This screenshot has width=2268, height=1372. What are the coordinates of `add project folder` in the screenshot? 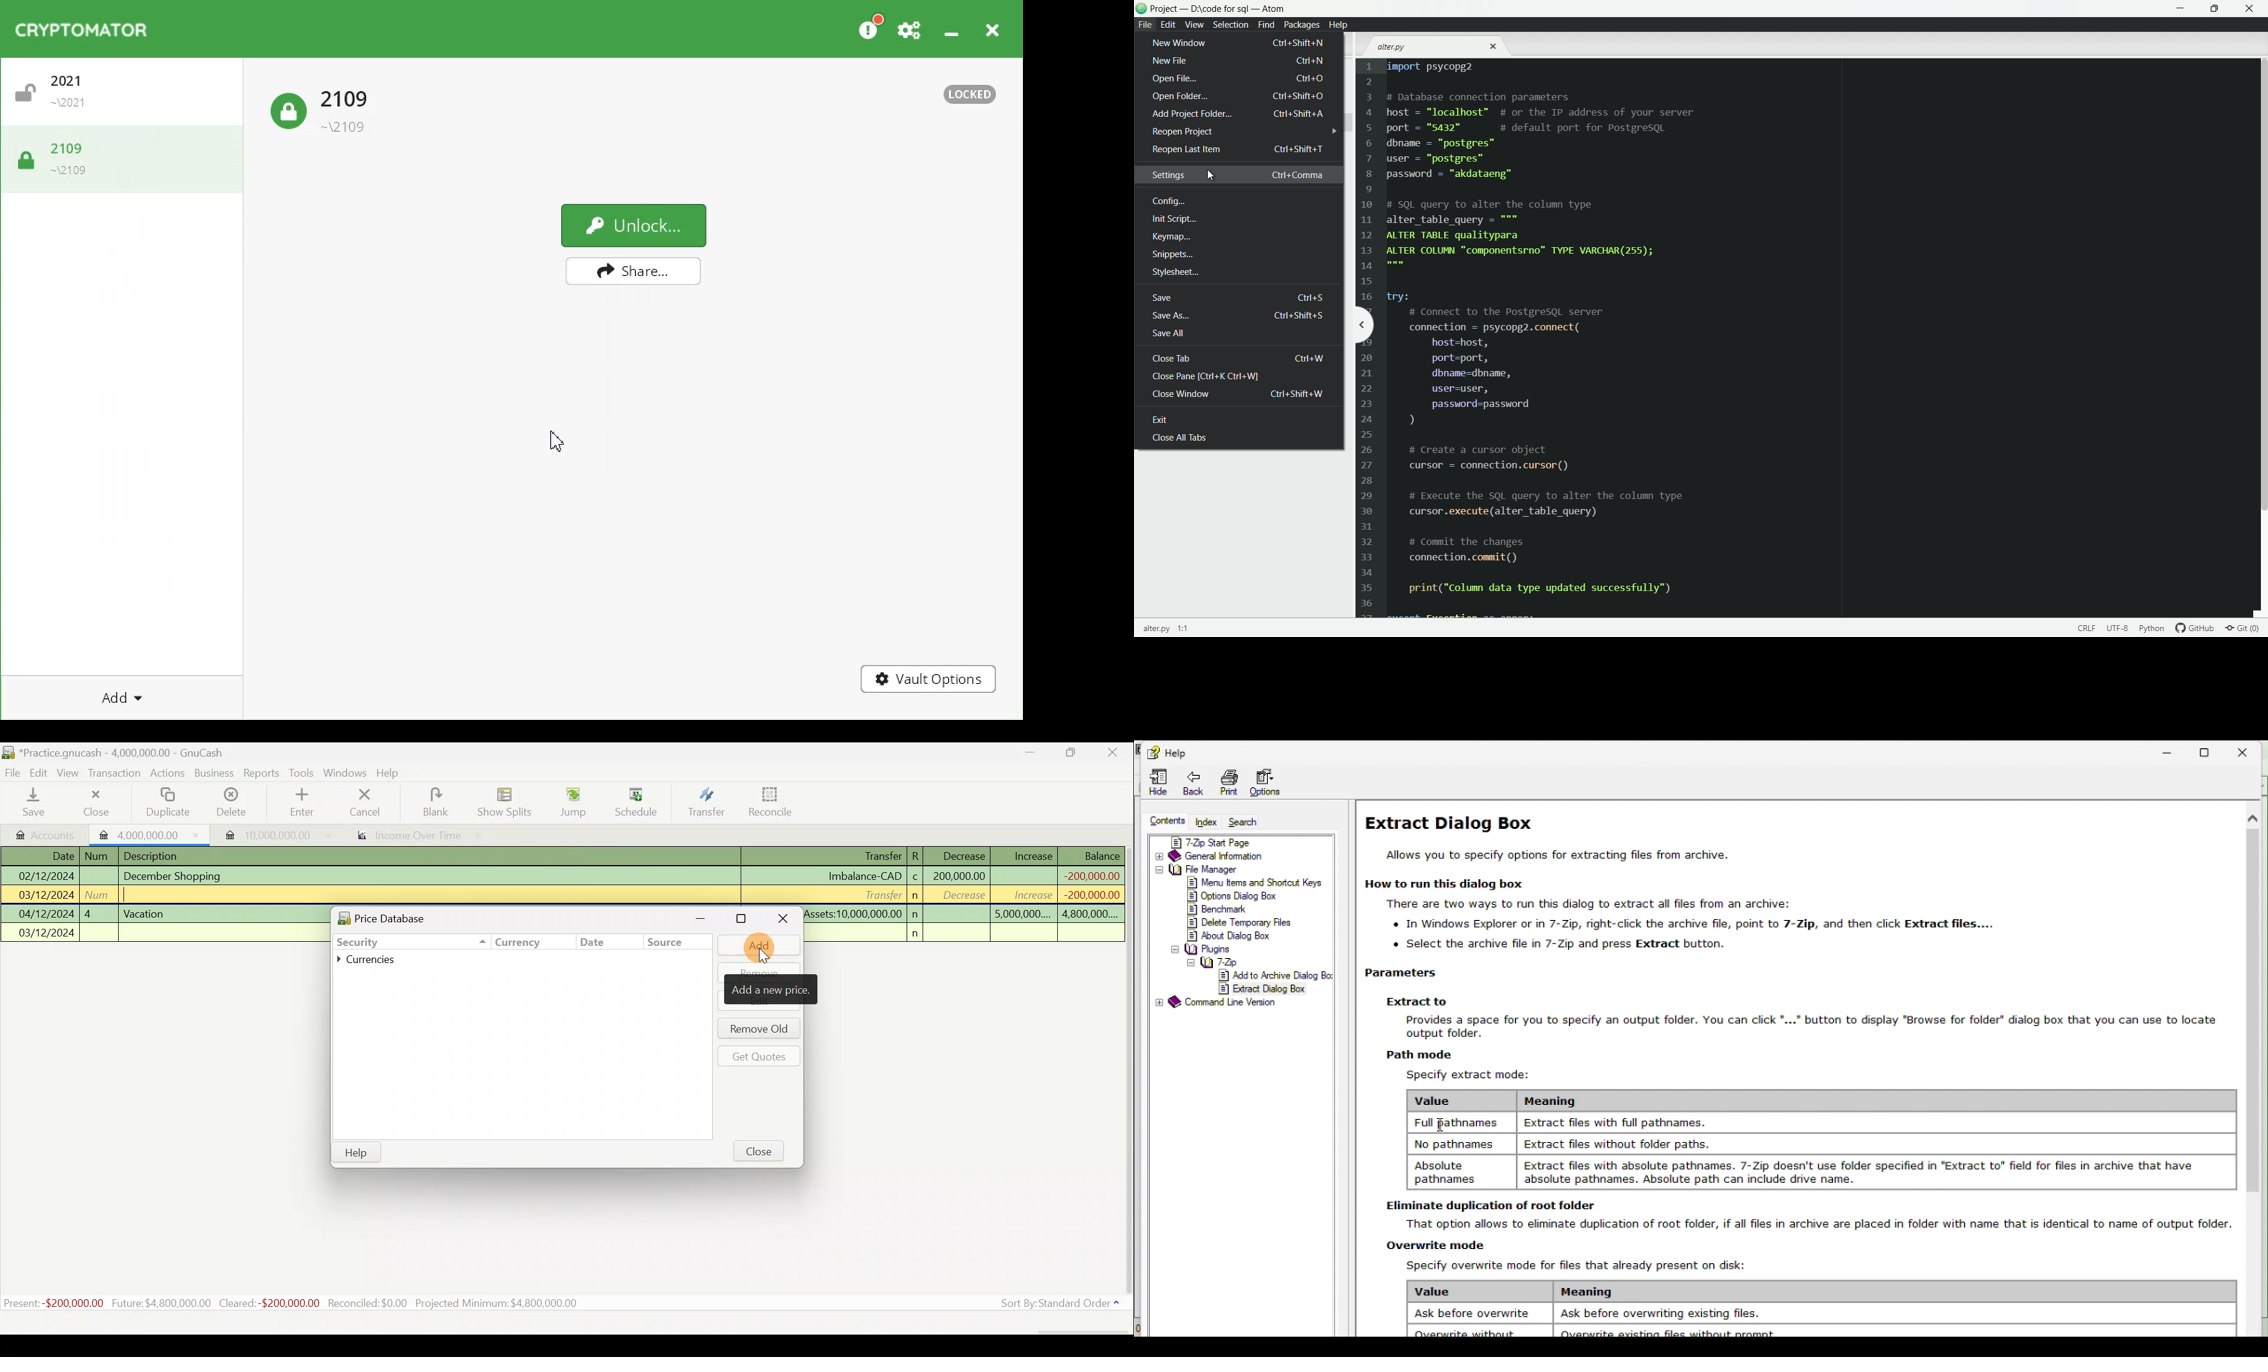 It's located at (1238, 114).